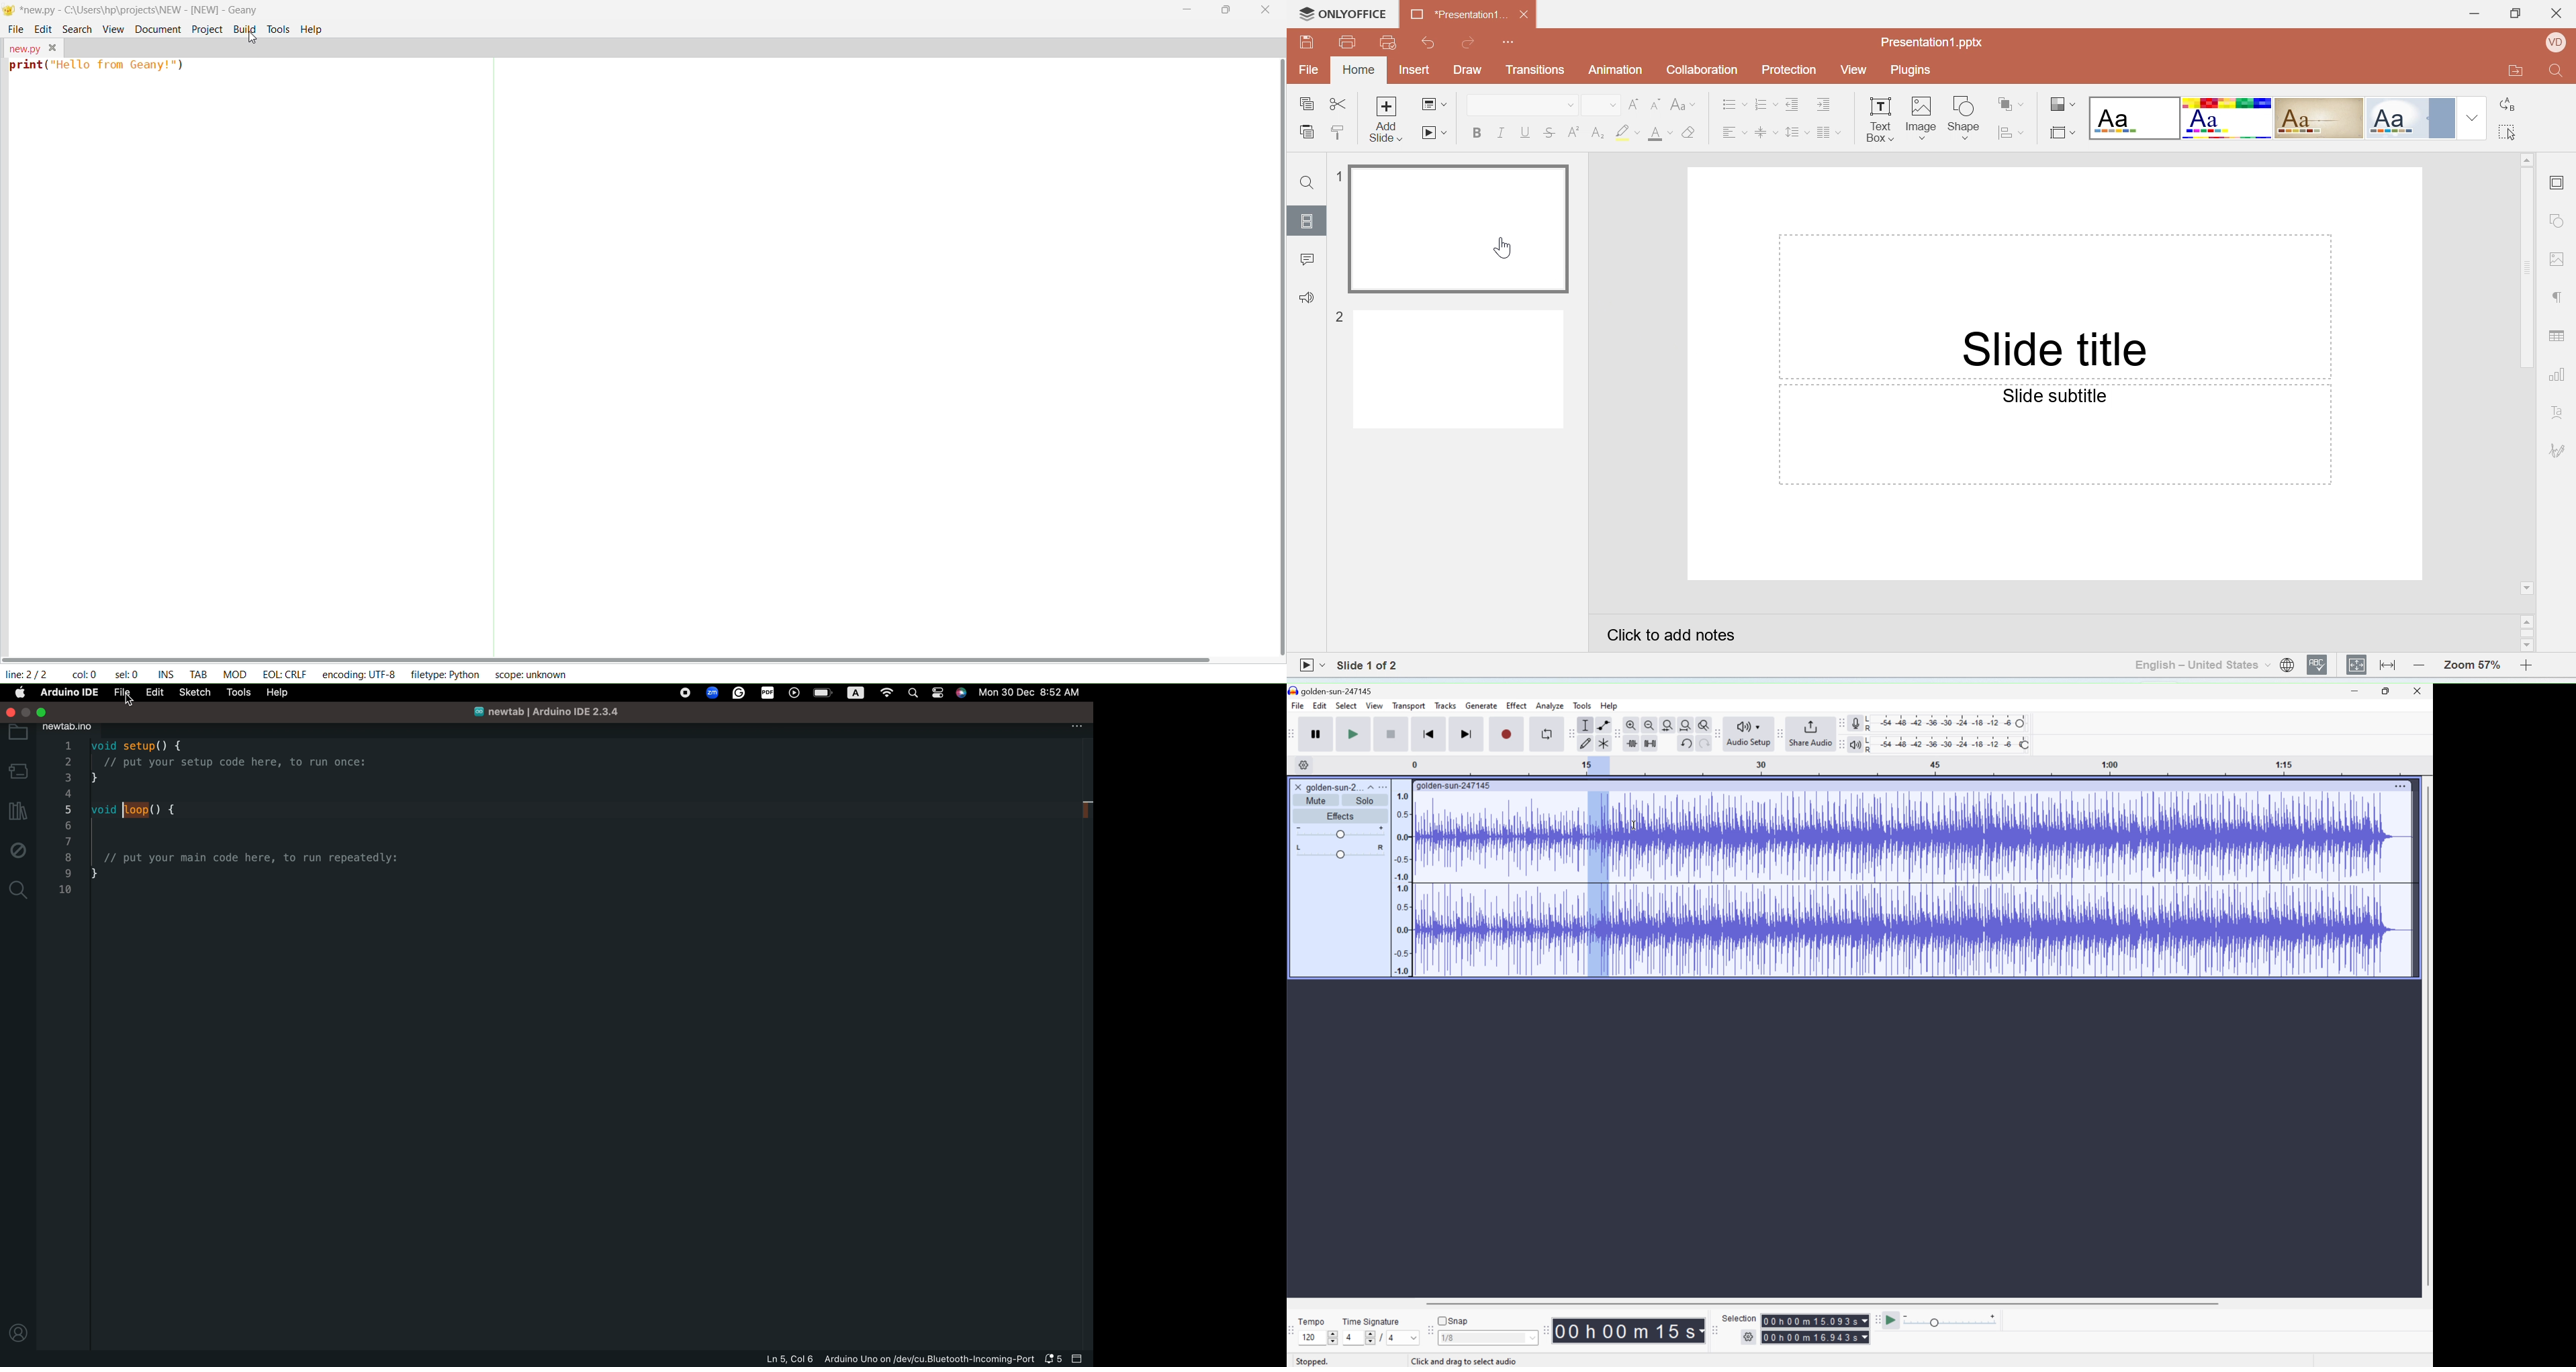 The width and height of the screenshot is (2576, 1372). I want to click on Close, so click(2420, 690).